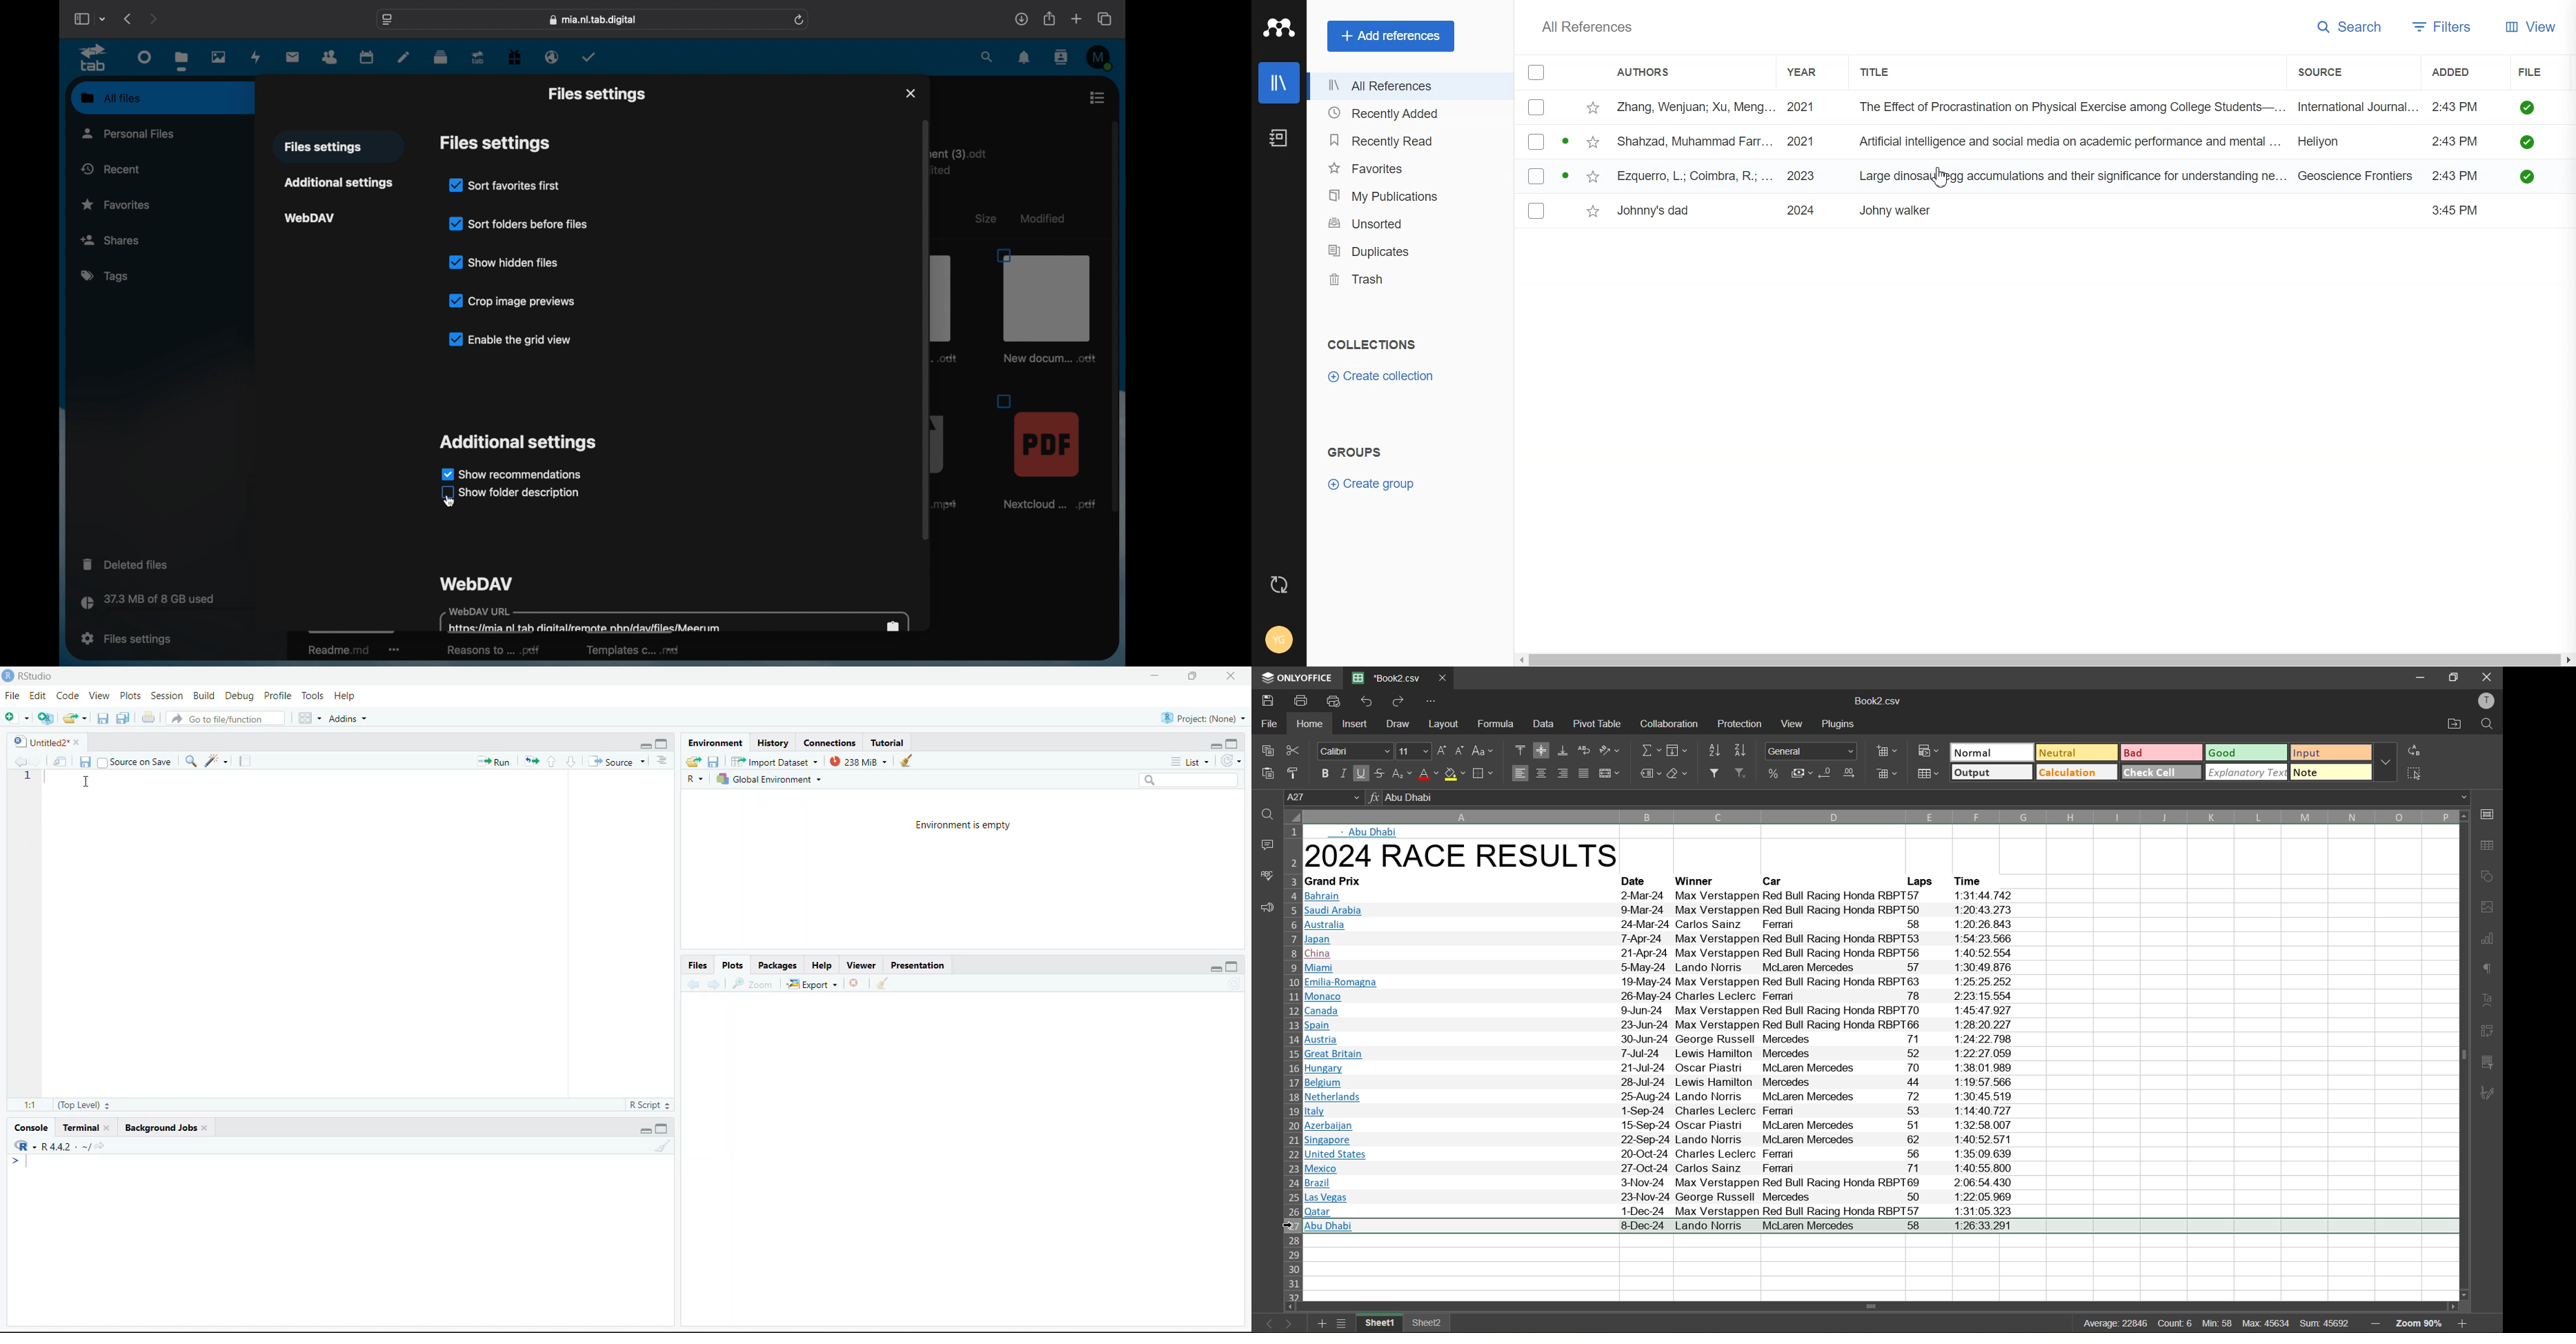  What do you see at coordinates (129, 19) in the screenshot?
I see `previous` at bounding box center [129, 19].